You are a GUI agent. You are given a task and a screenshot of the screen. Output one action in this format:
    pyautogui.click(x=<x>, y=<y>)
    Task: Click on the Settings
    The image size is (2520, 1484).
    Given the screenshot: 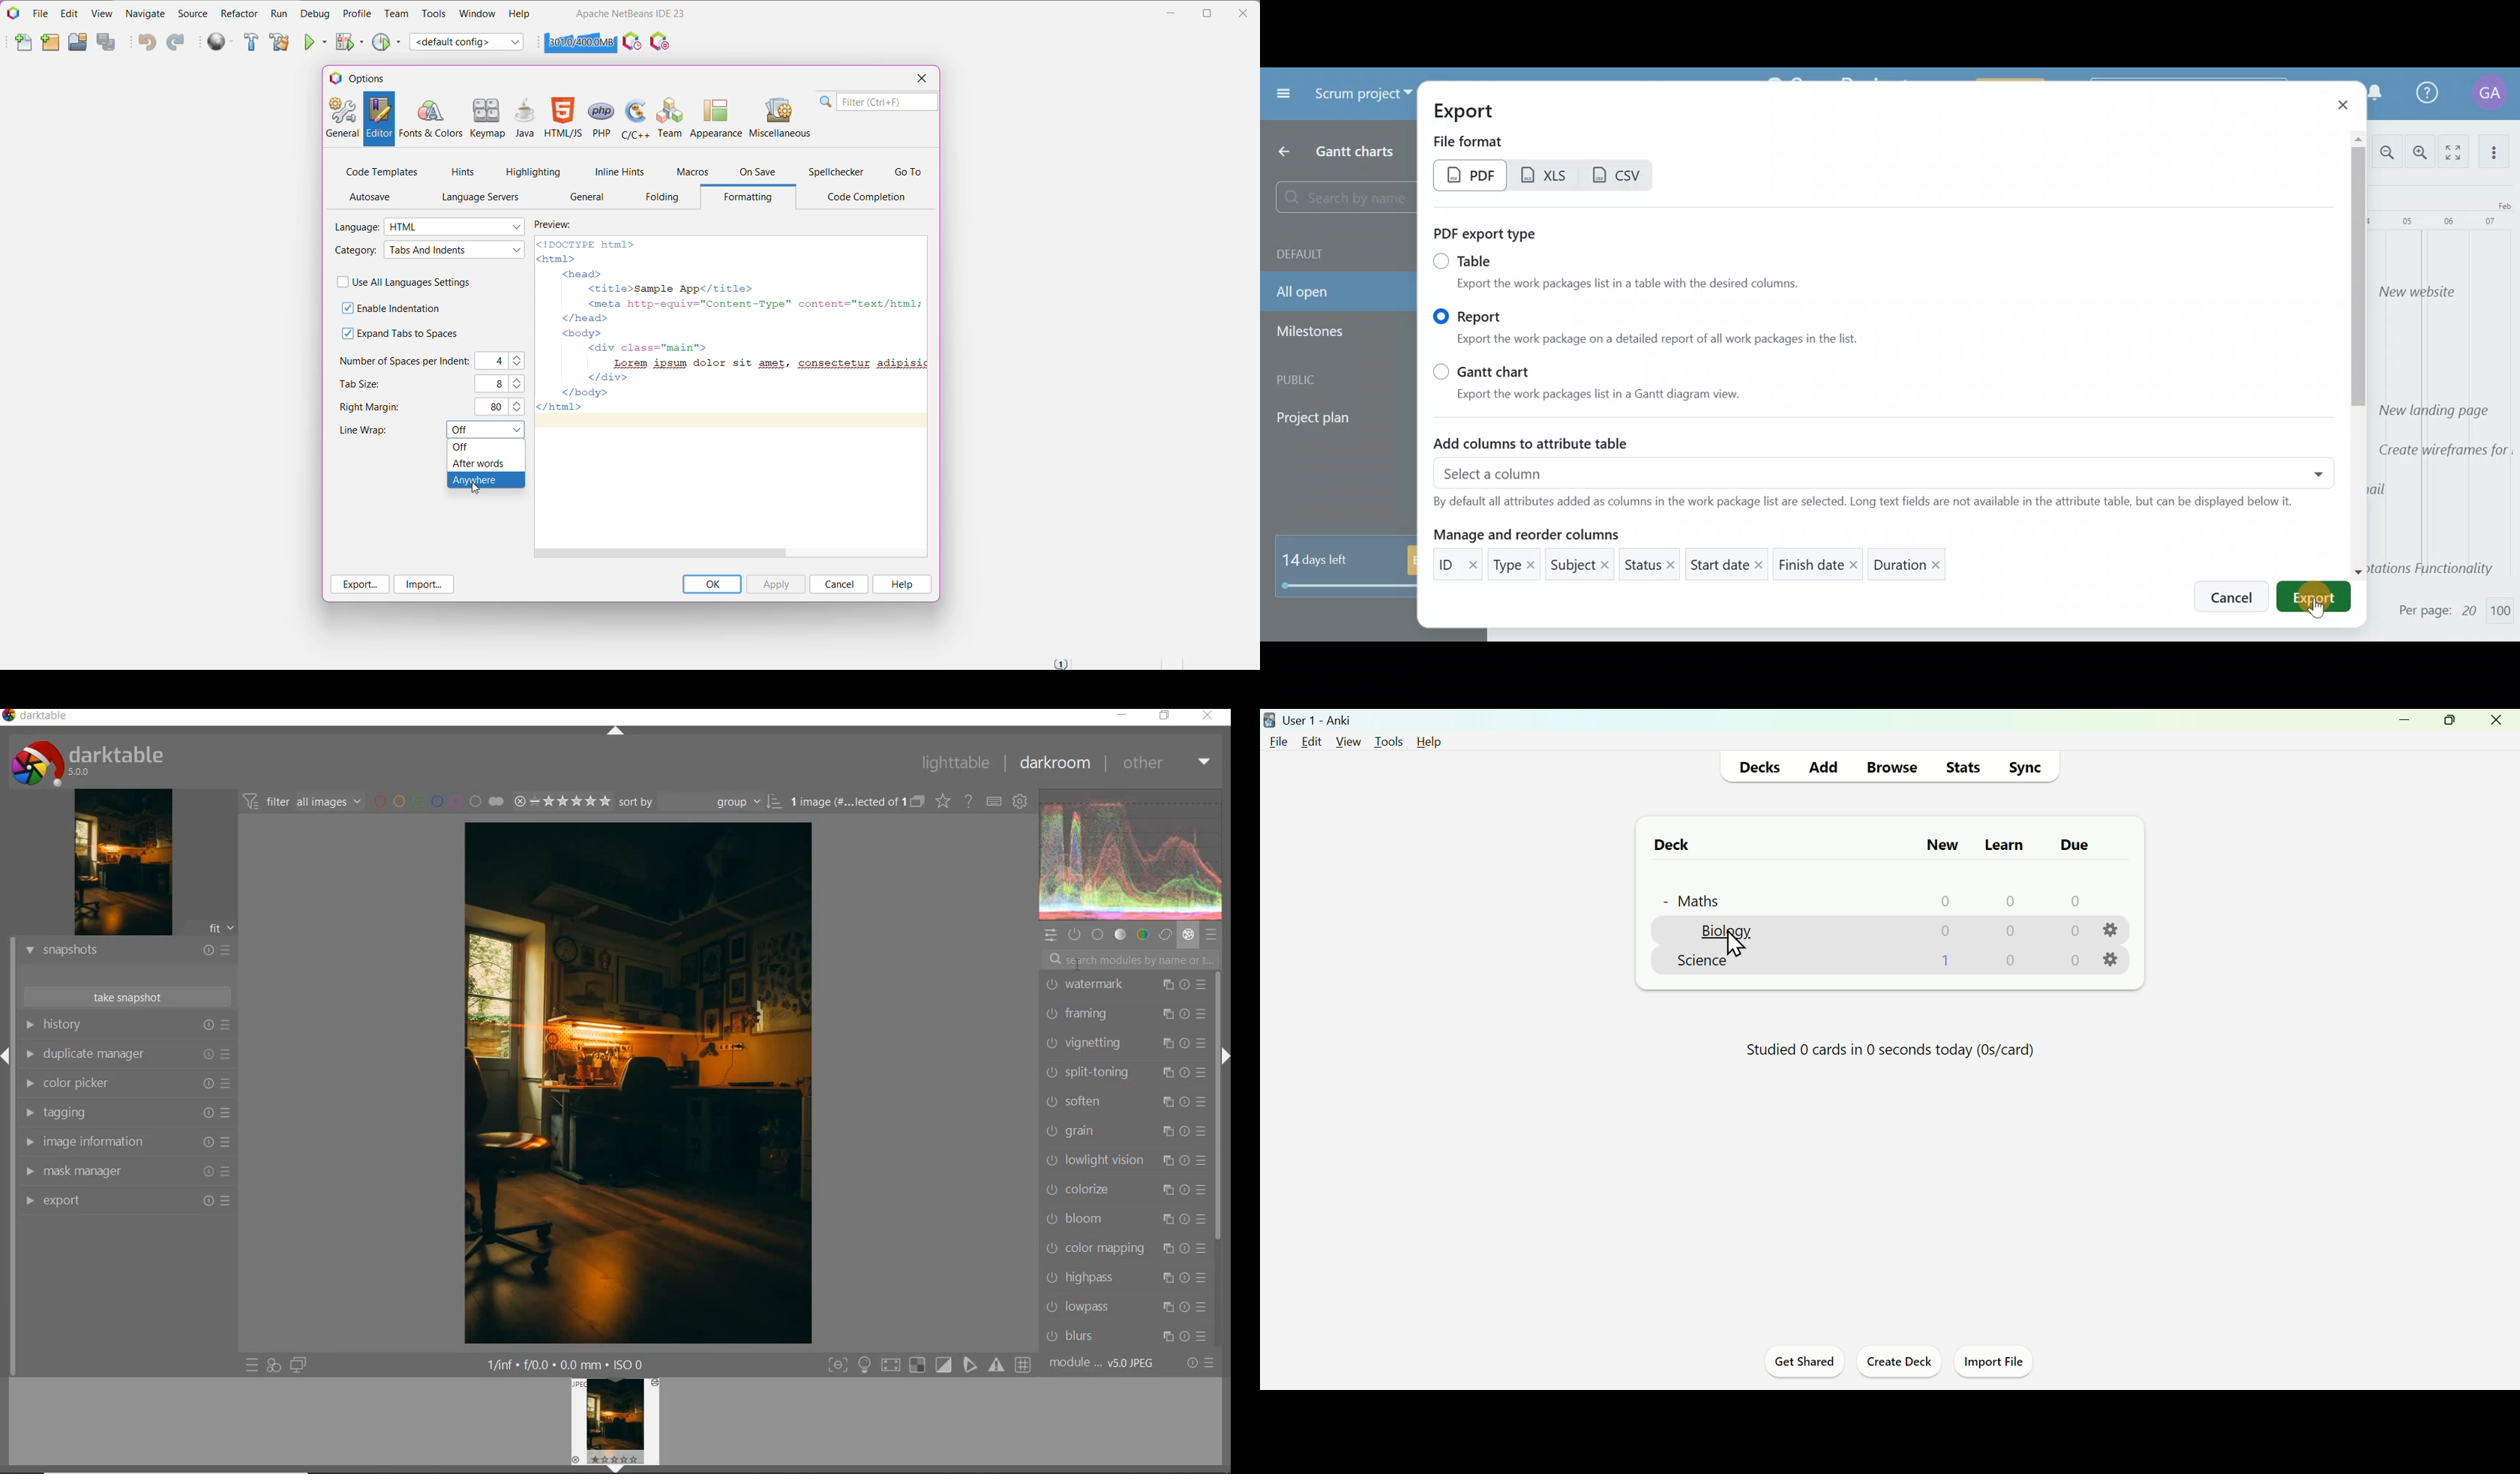 What is the action you would take?
    pyautogui.click(x=2114, y=960)
    